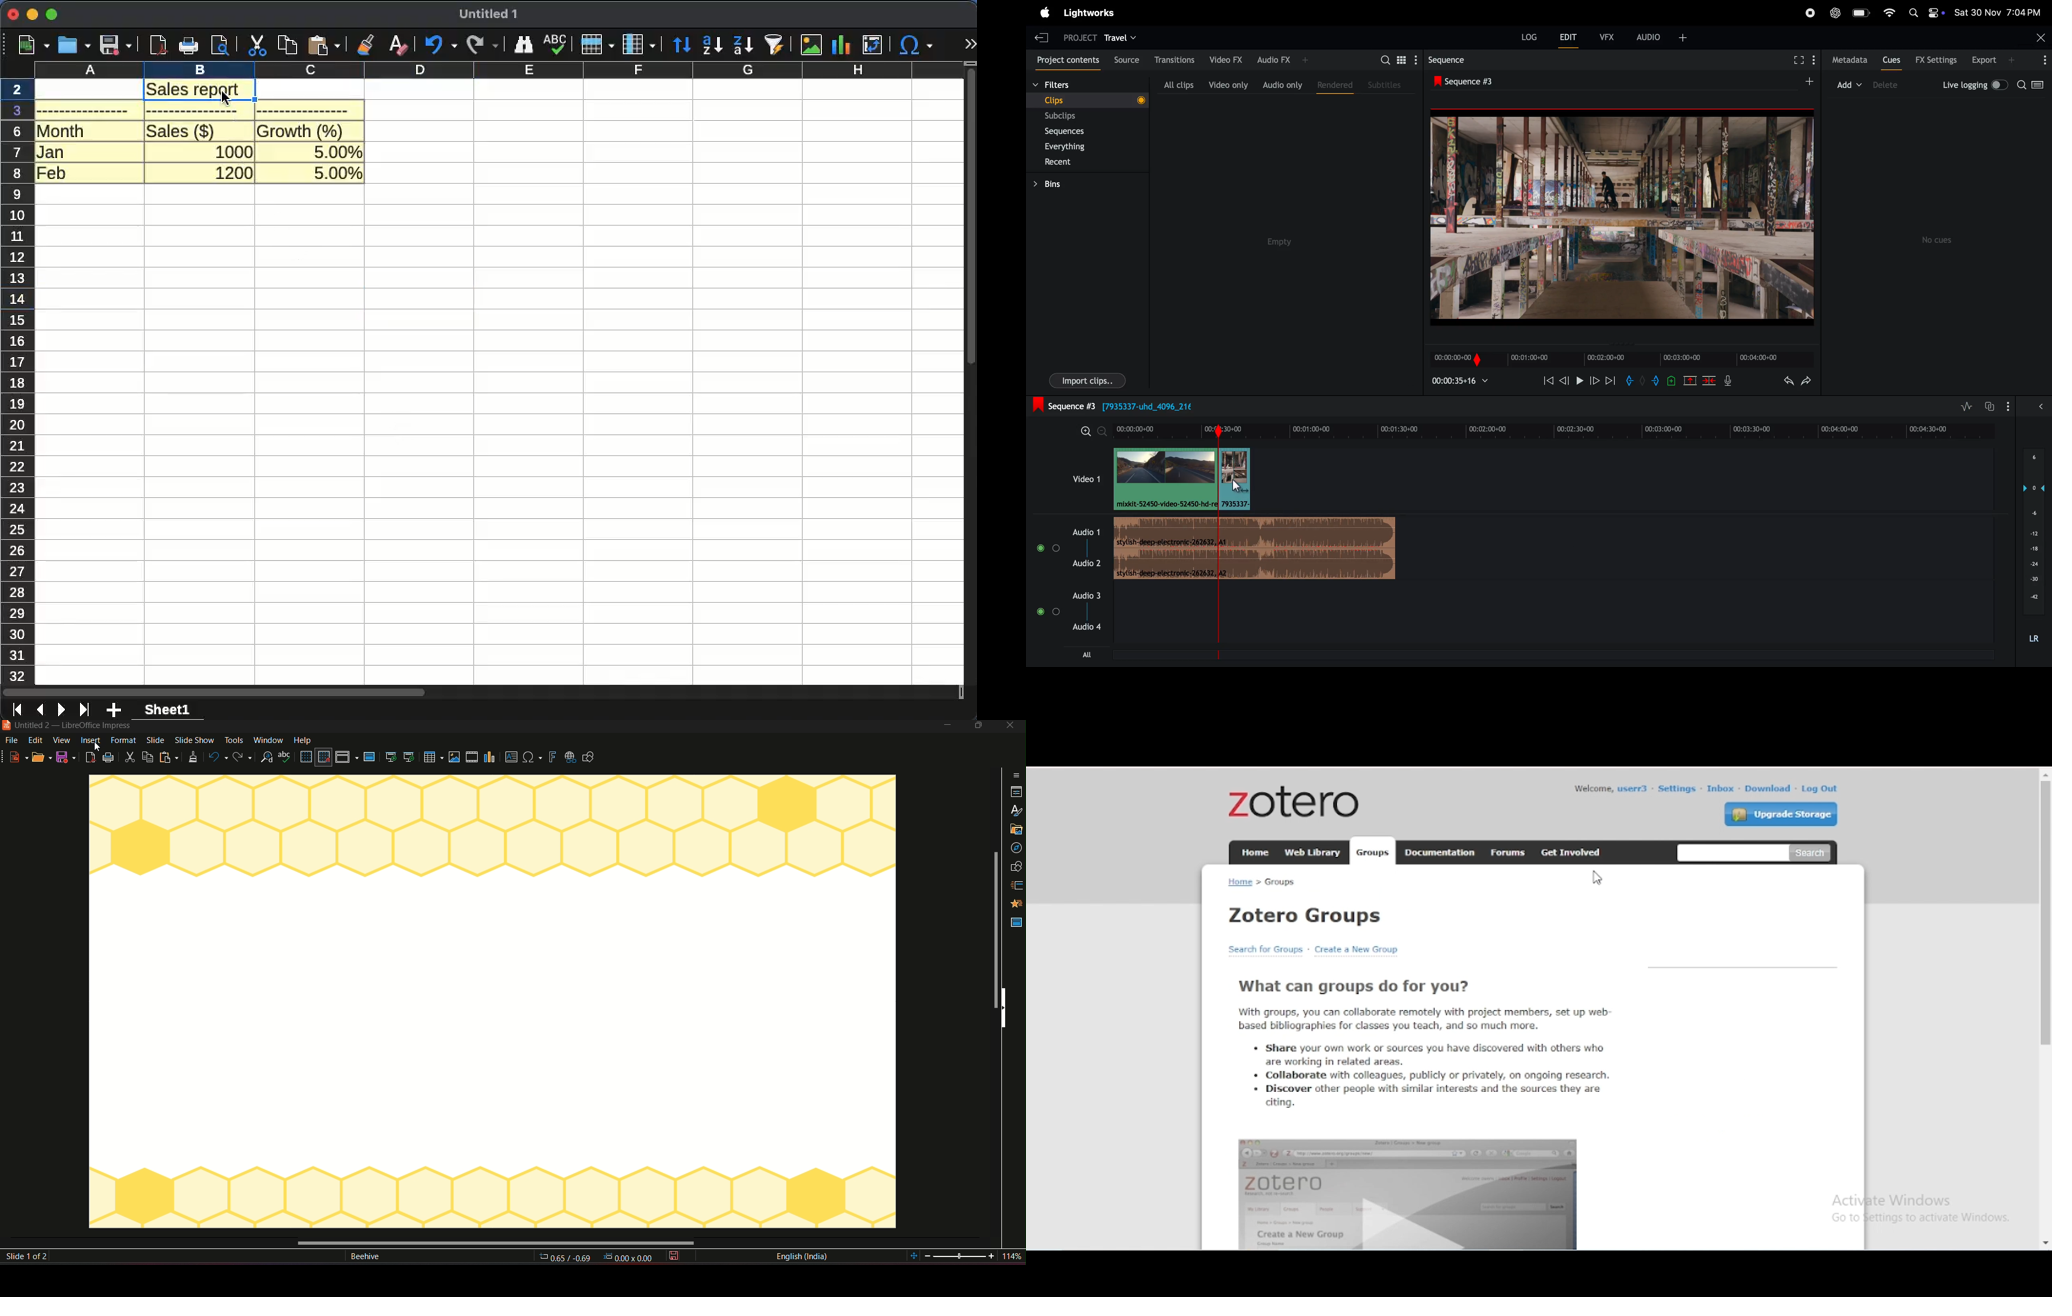 Image resolution: width=2072 pixels, height=1316 pixels. What do you see at coordinates (510, 757) in the screenshot?
I see `insert text box` at bounding box center [510, 757].